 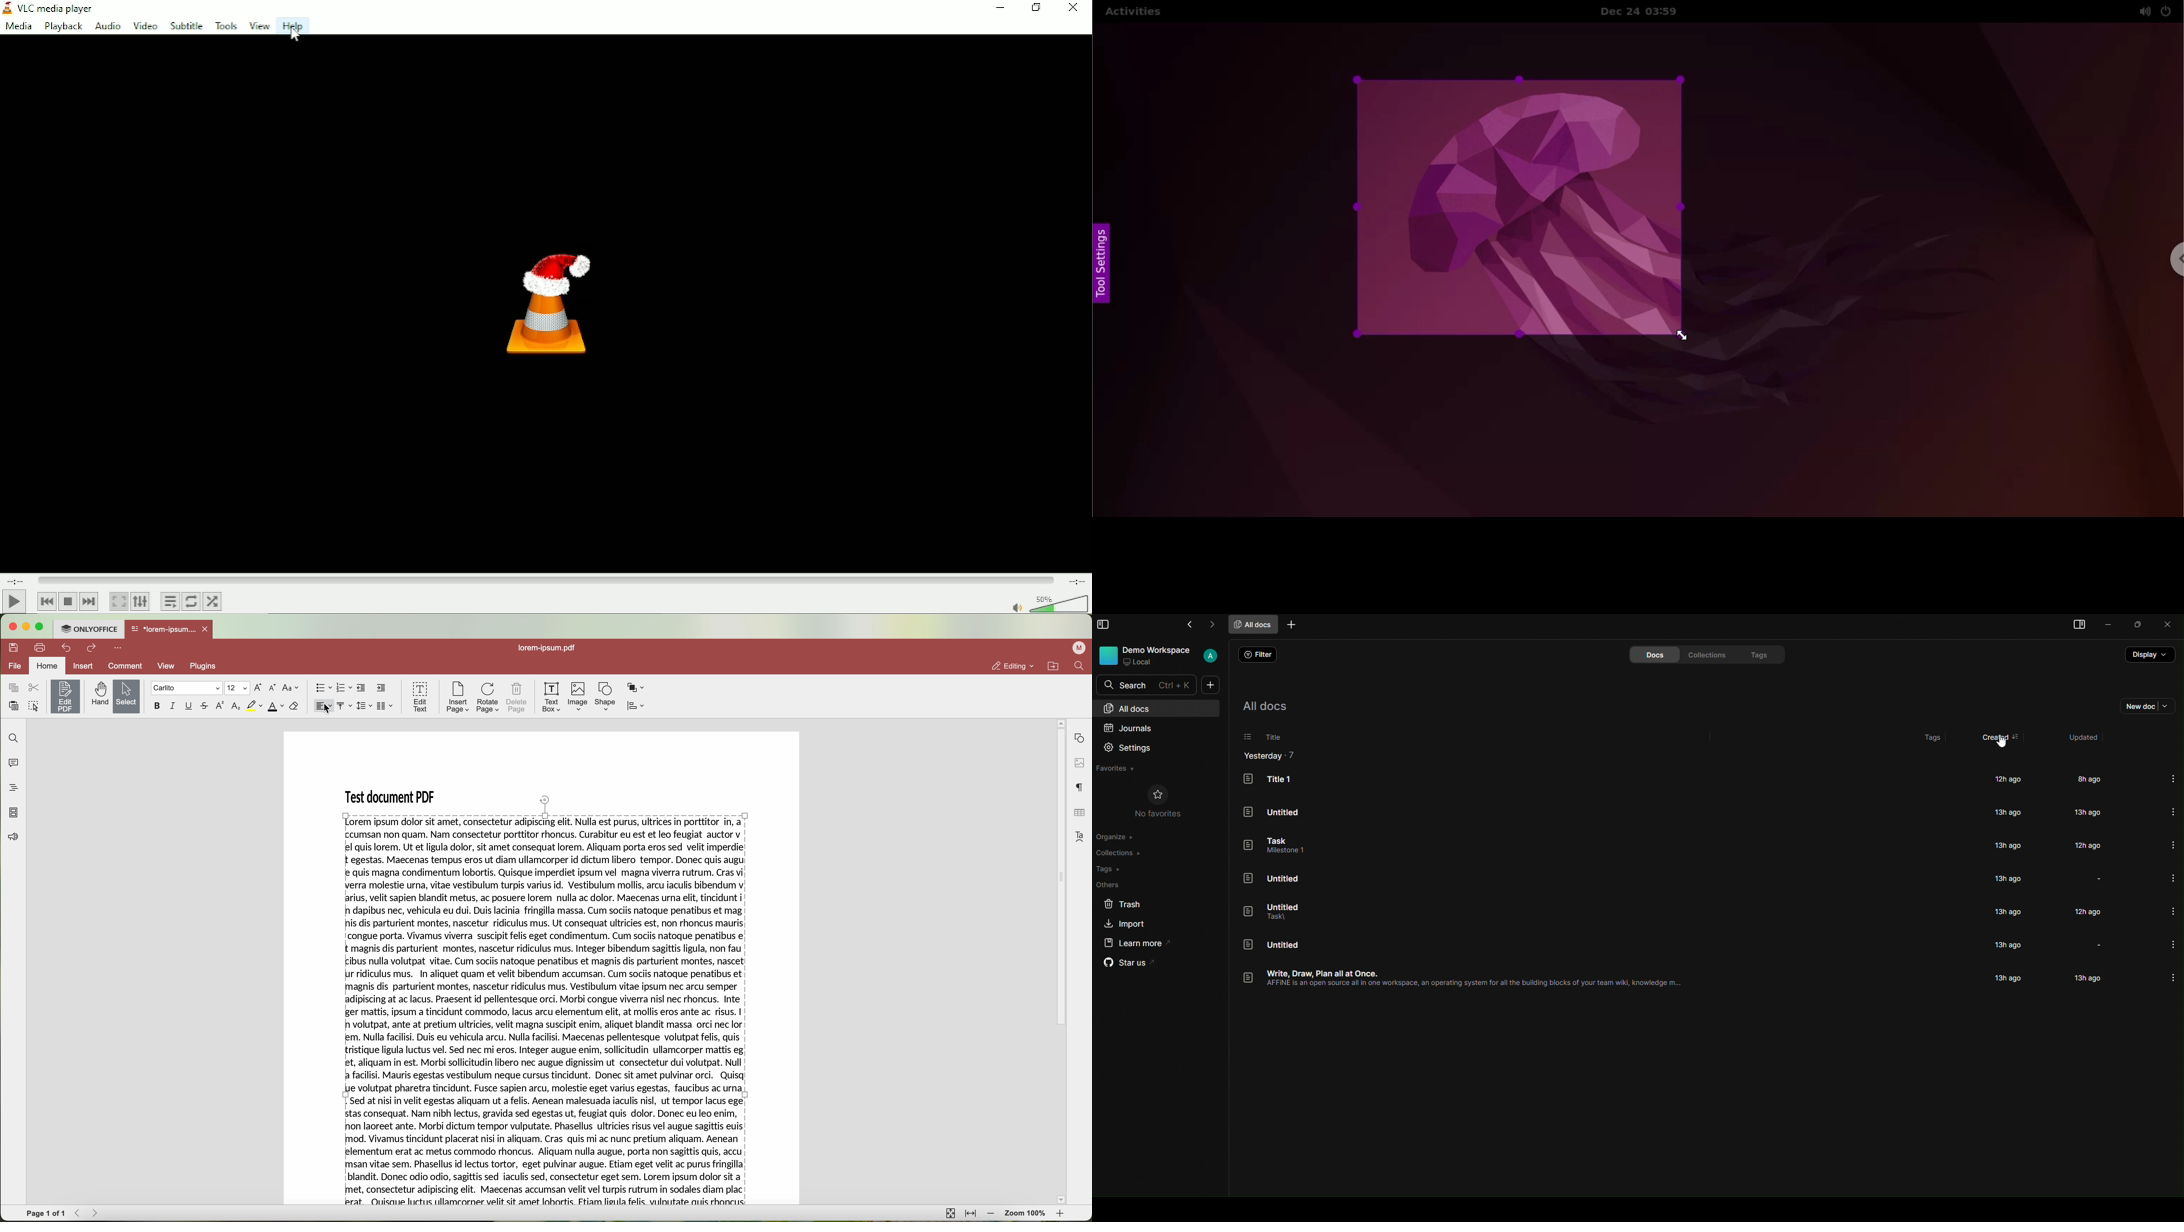 What do you see at coordinates (98, 696) in the screenshot?
I see `hand` at bounding box center [98, 696].